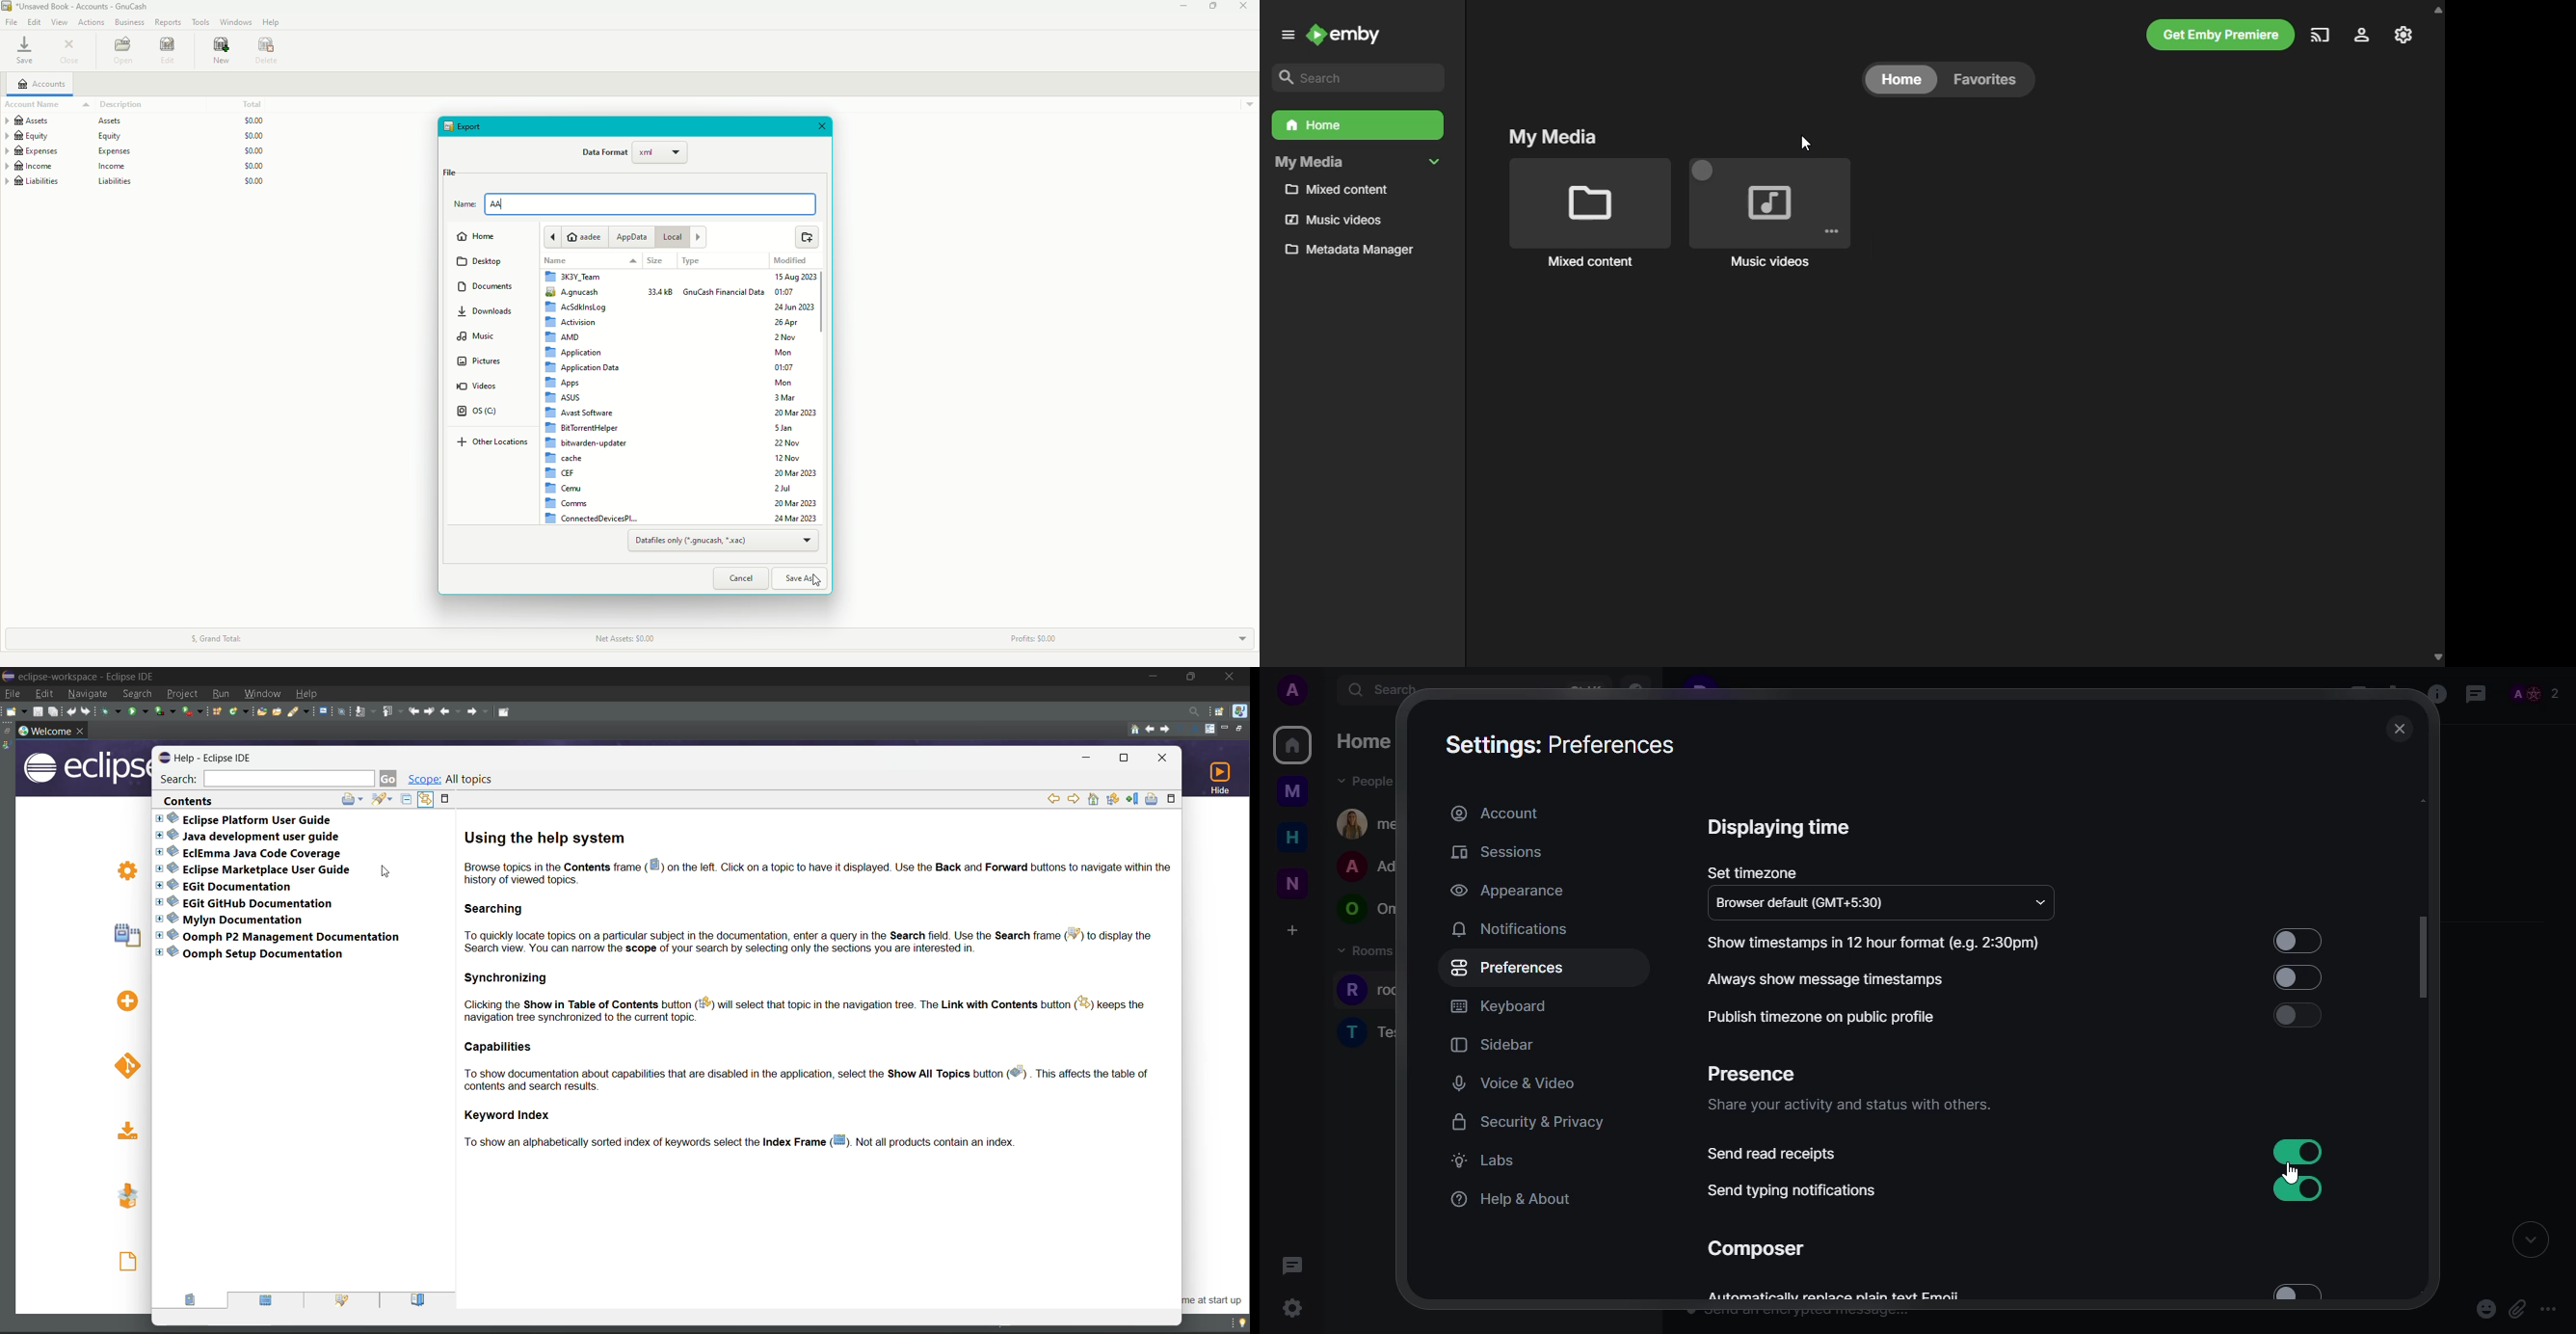 The height and width of the screenshot is (1344, 2576). What do you see at coordinates (498, 205) in the screenshot?
I see `AA` at bounding box center [498, 205].